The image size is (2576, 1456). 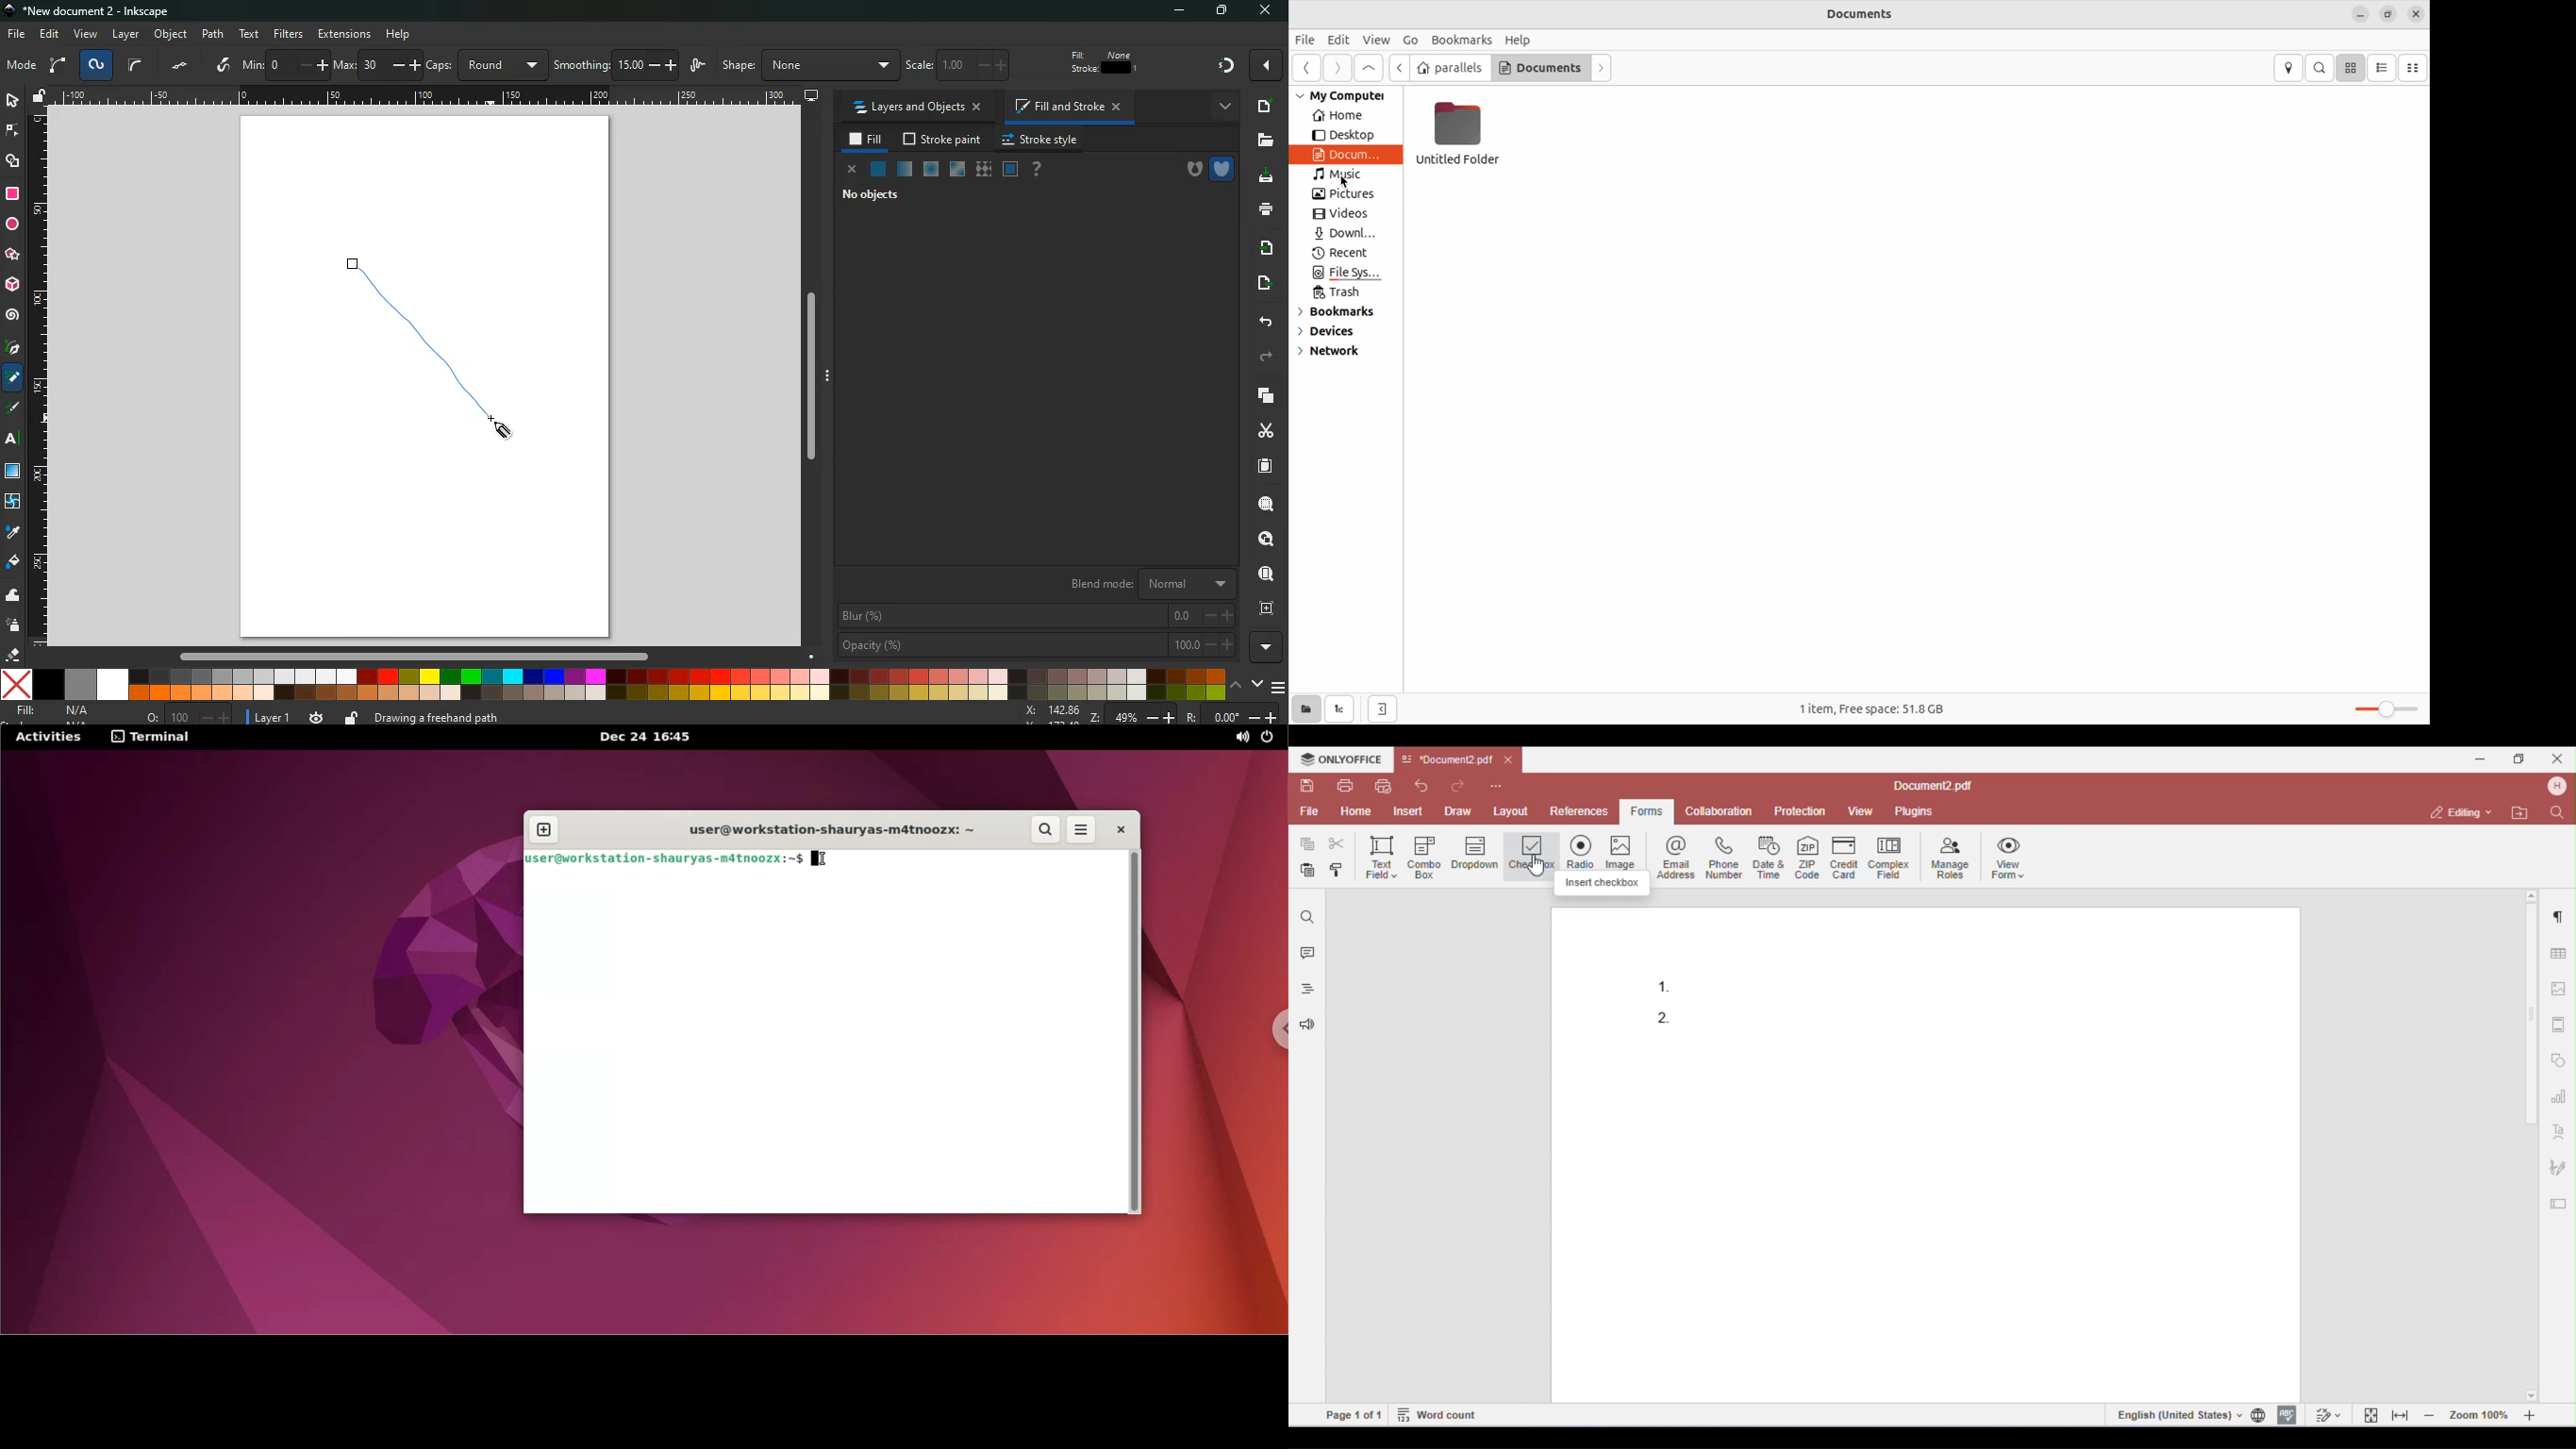 I want to click on max, so click(x=376, y=65).